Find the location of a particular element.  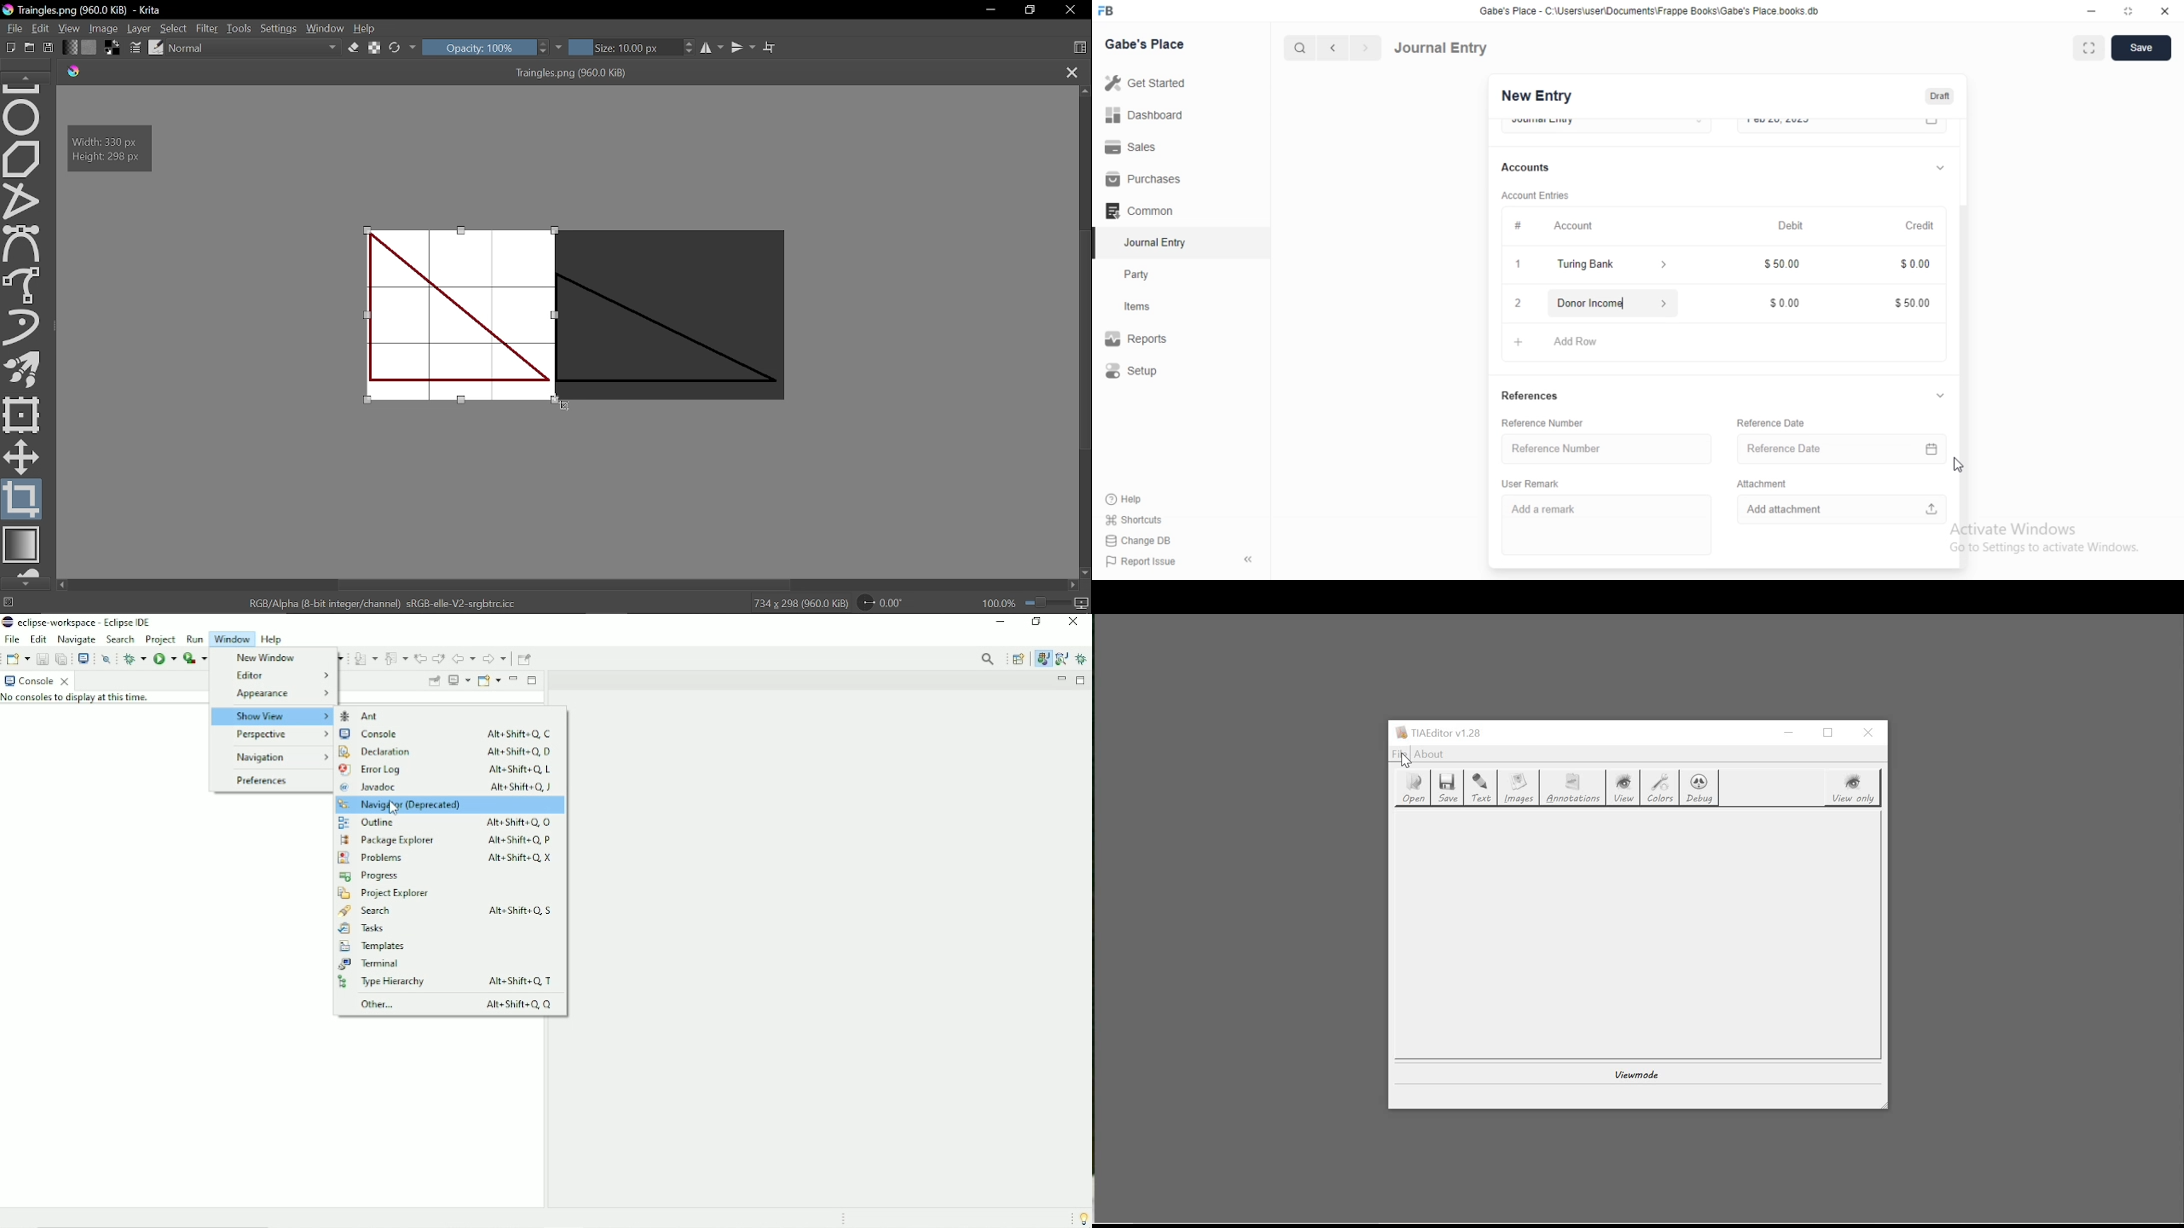

full screen is located at coordinates (2092, 49).